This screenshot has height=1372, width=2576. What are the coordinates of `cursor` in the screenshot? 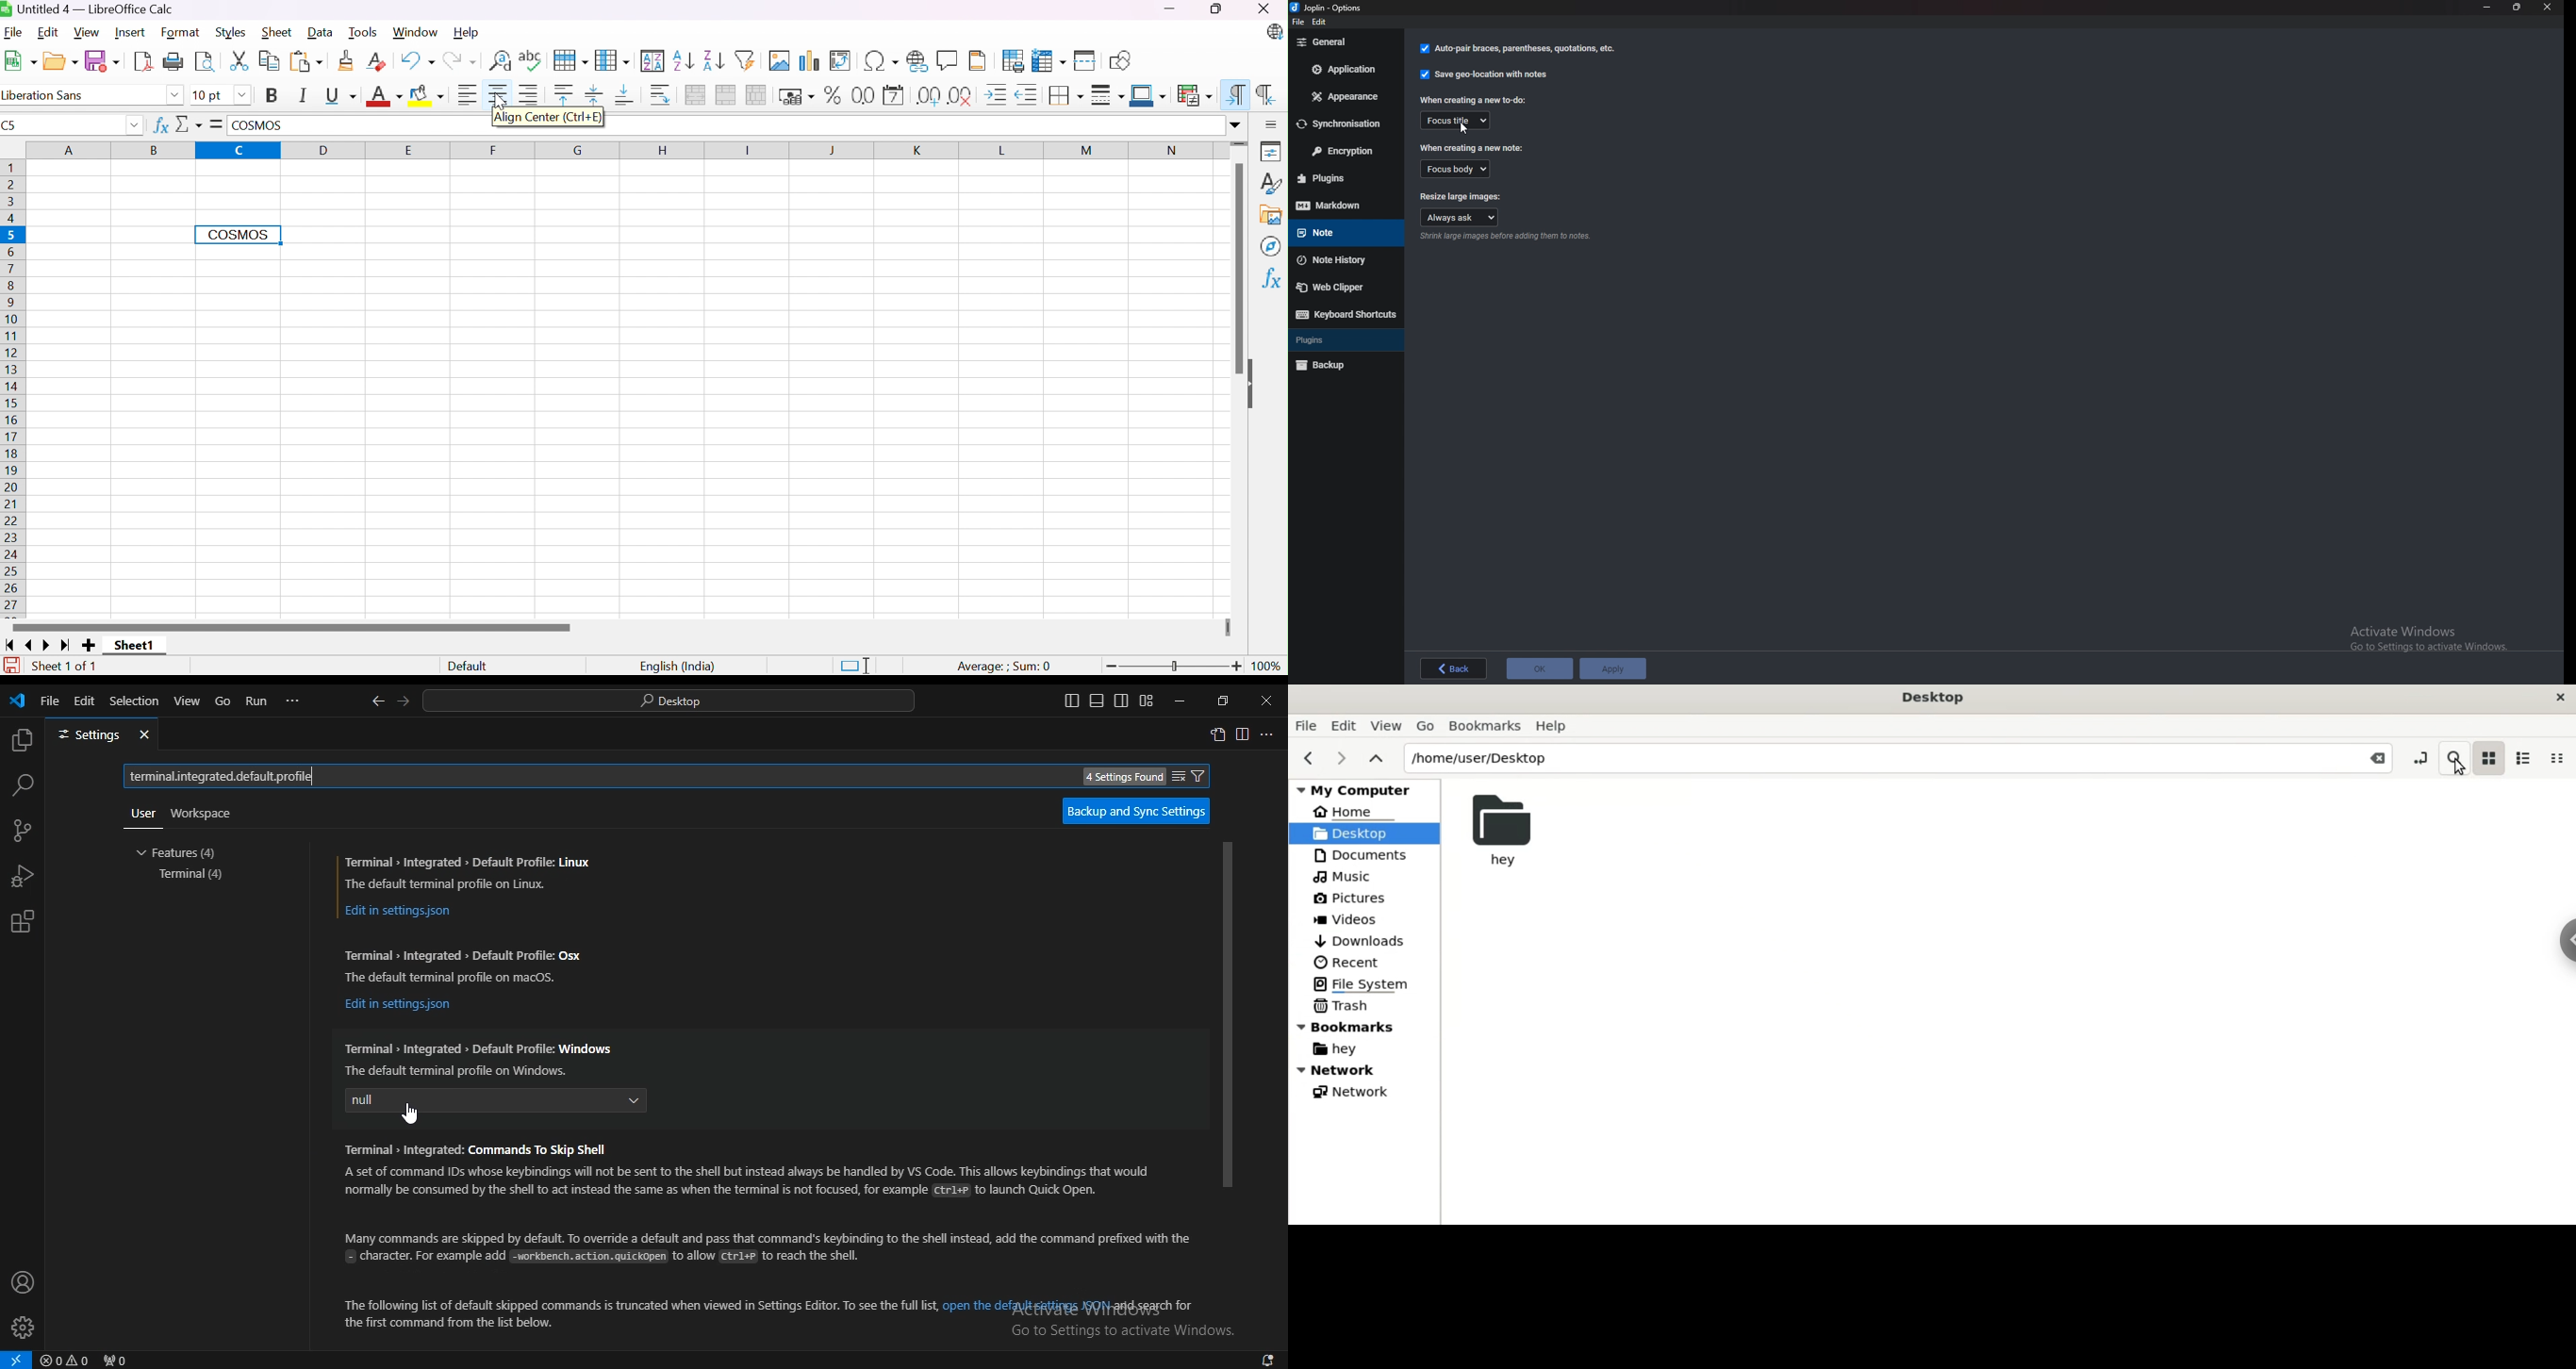 It's located at (1467, 130).